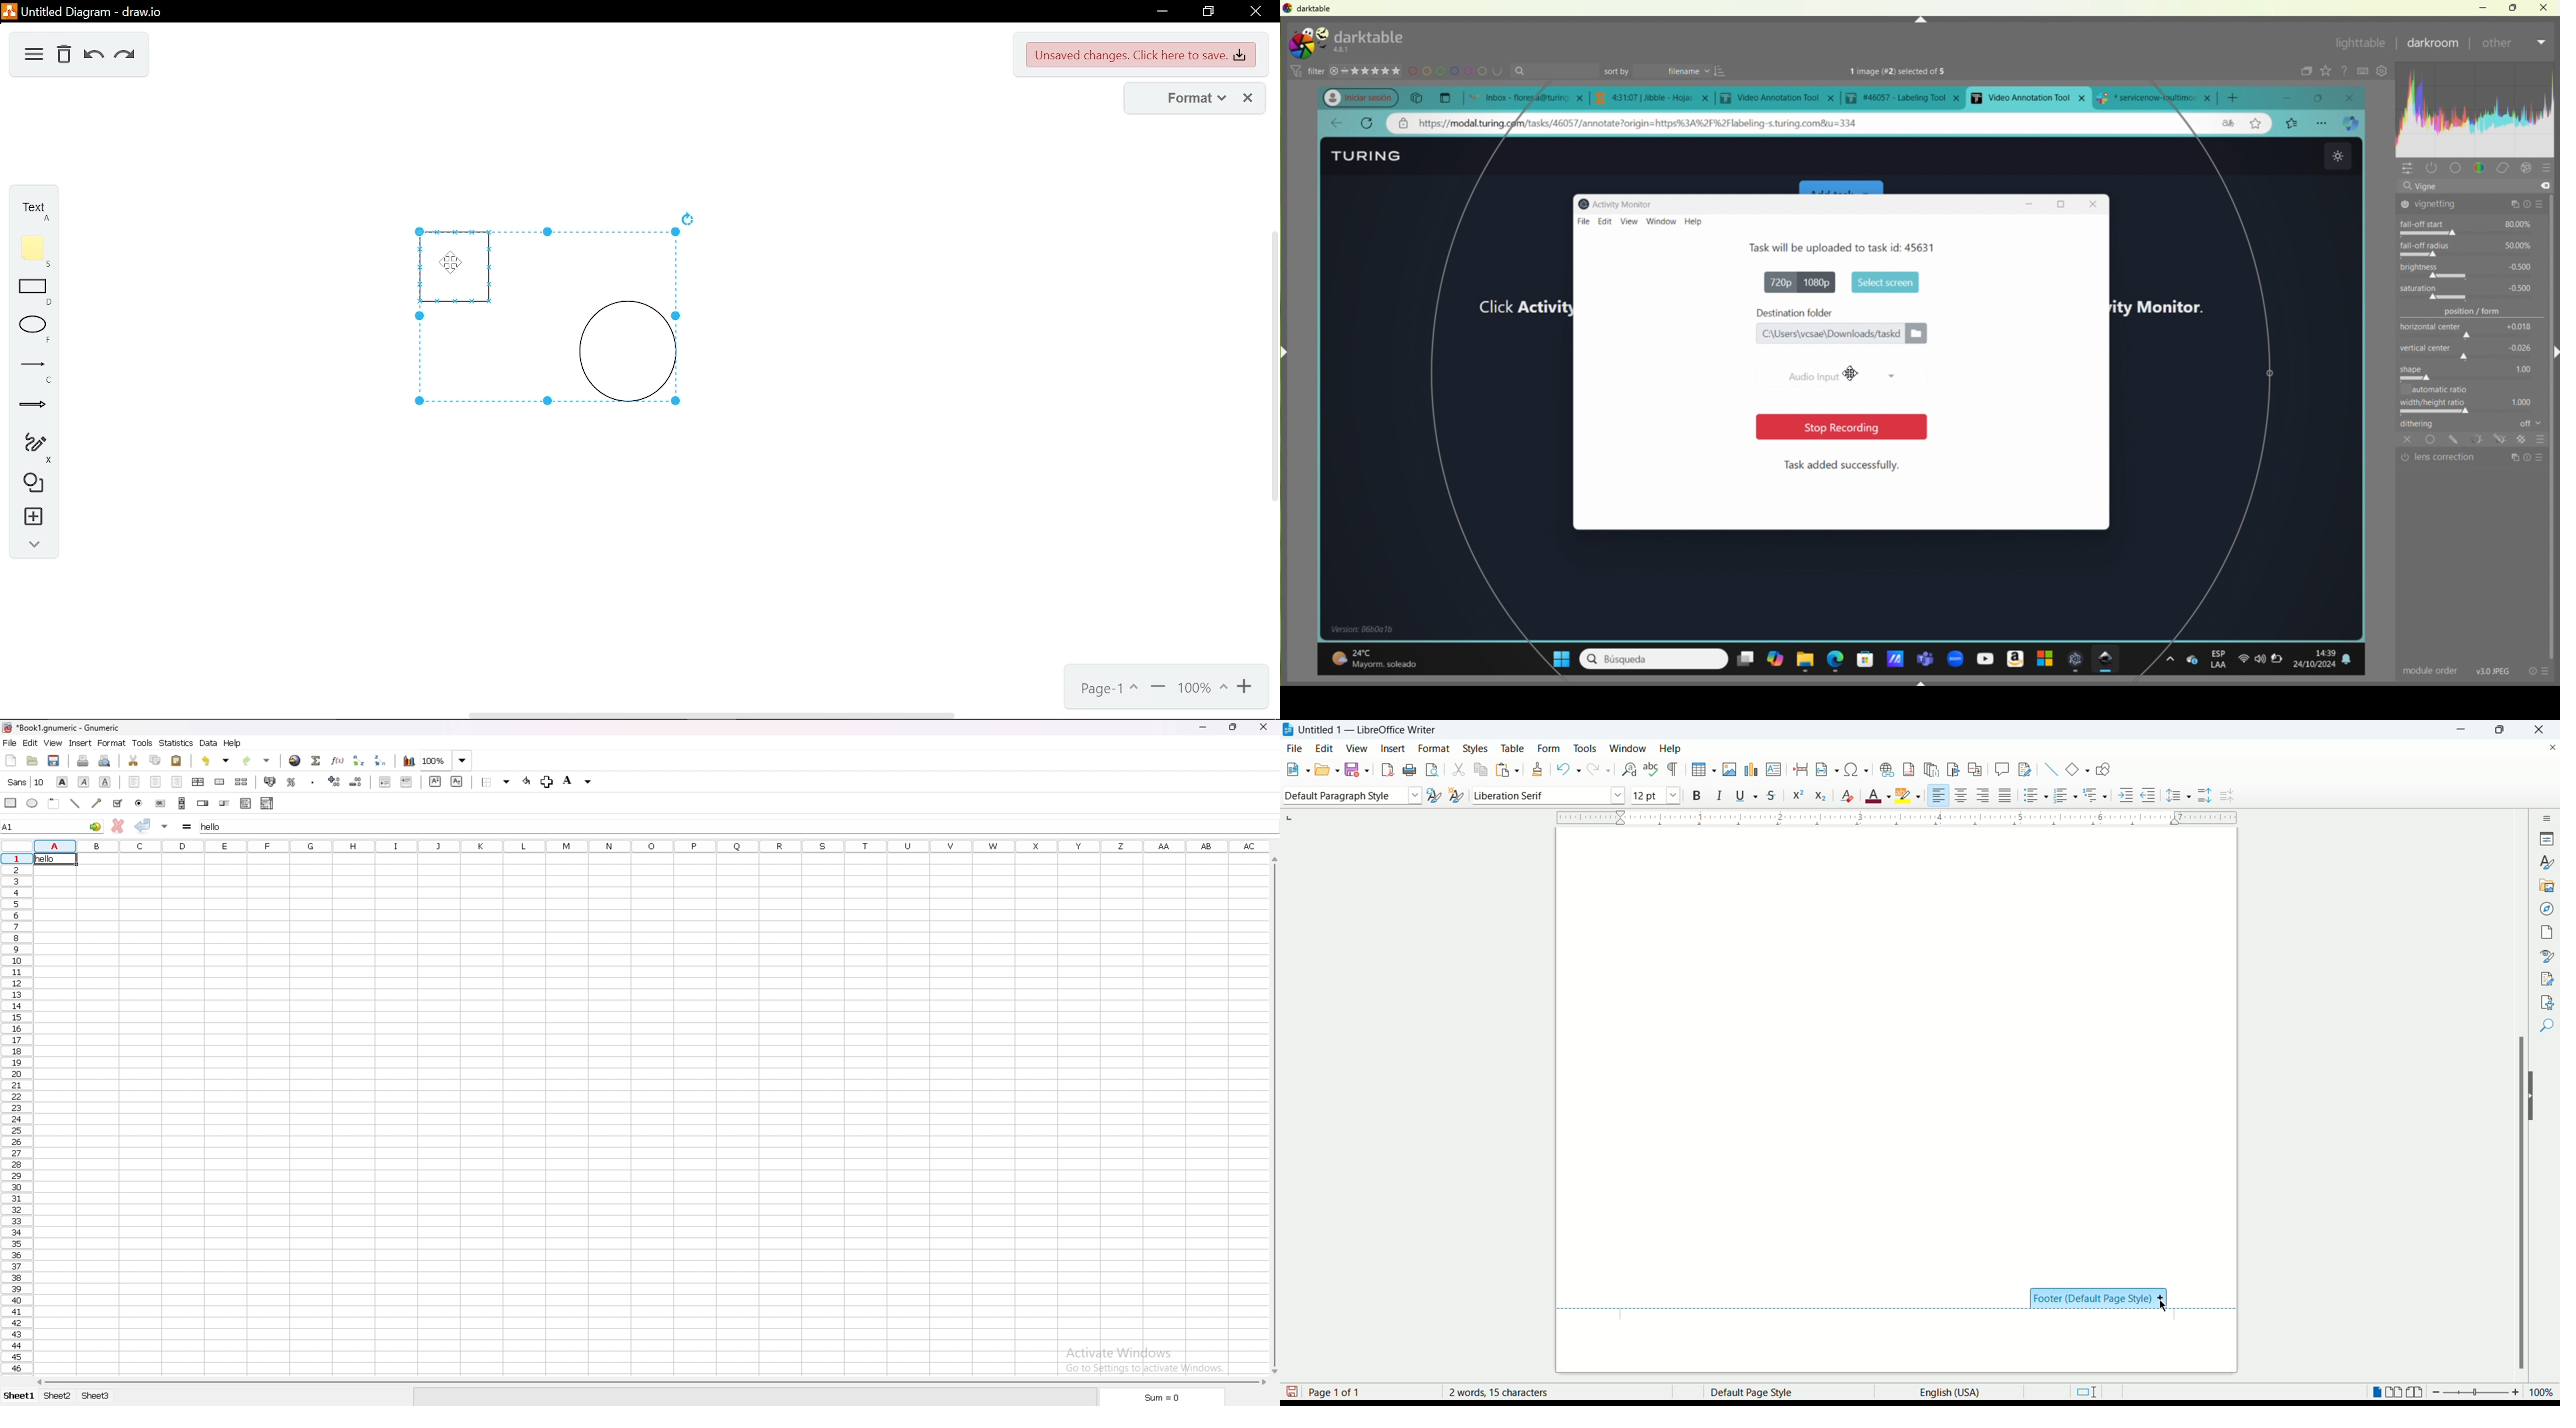 This screenshot has height=1428, width=2576. Describe the element at coordinates (209, 743) in the screenshot. I see `data` at that location.